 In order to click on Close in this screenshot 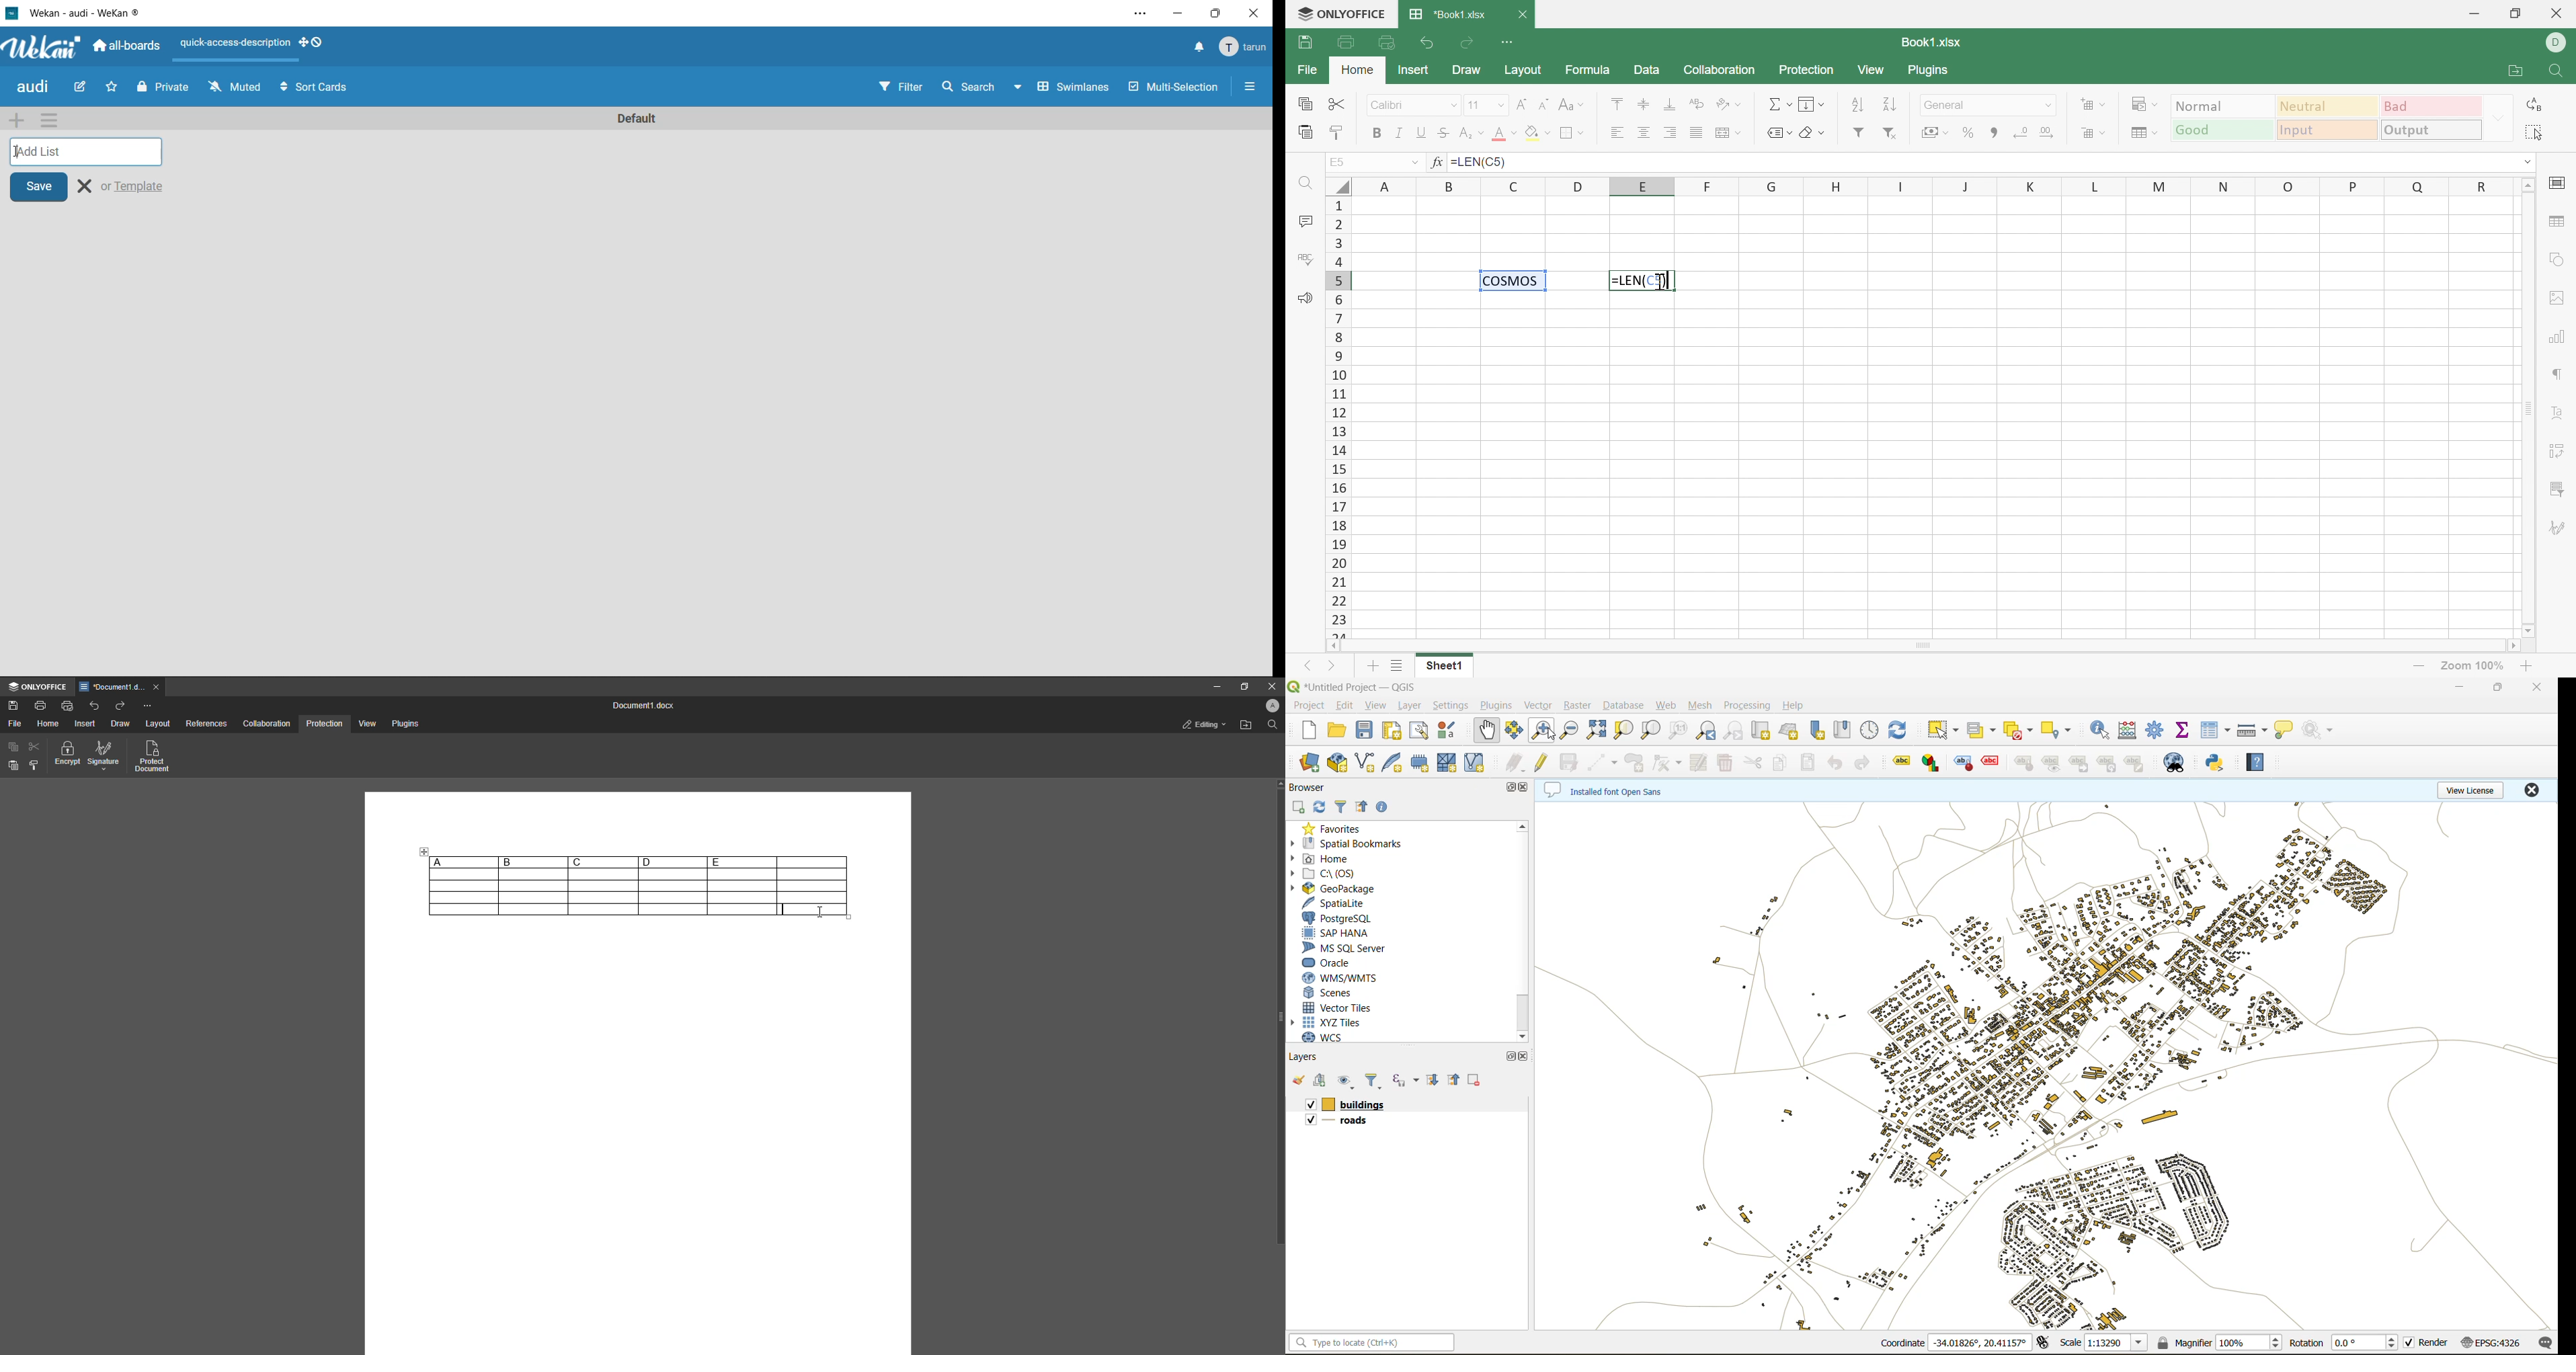, I will do `click(1270, 686)`.